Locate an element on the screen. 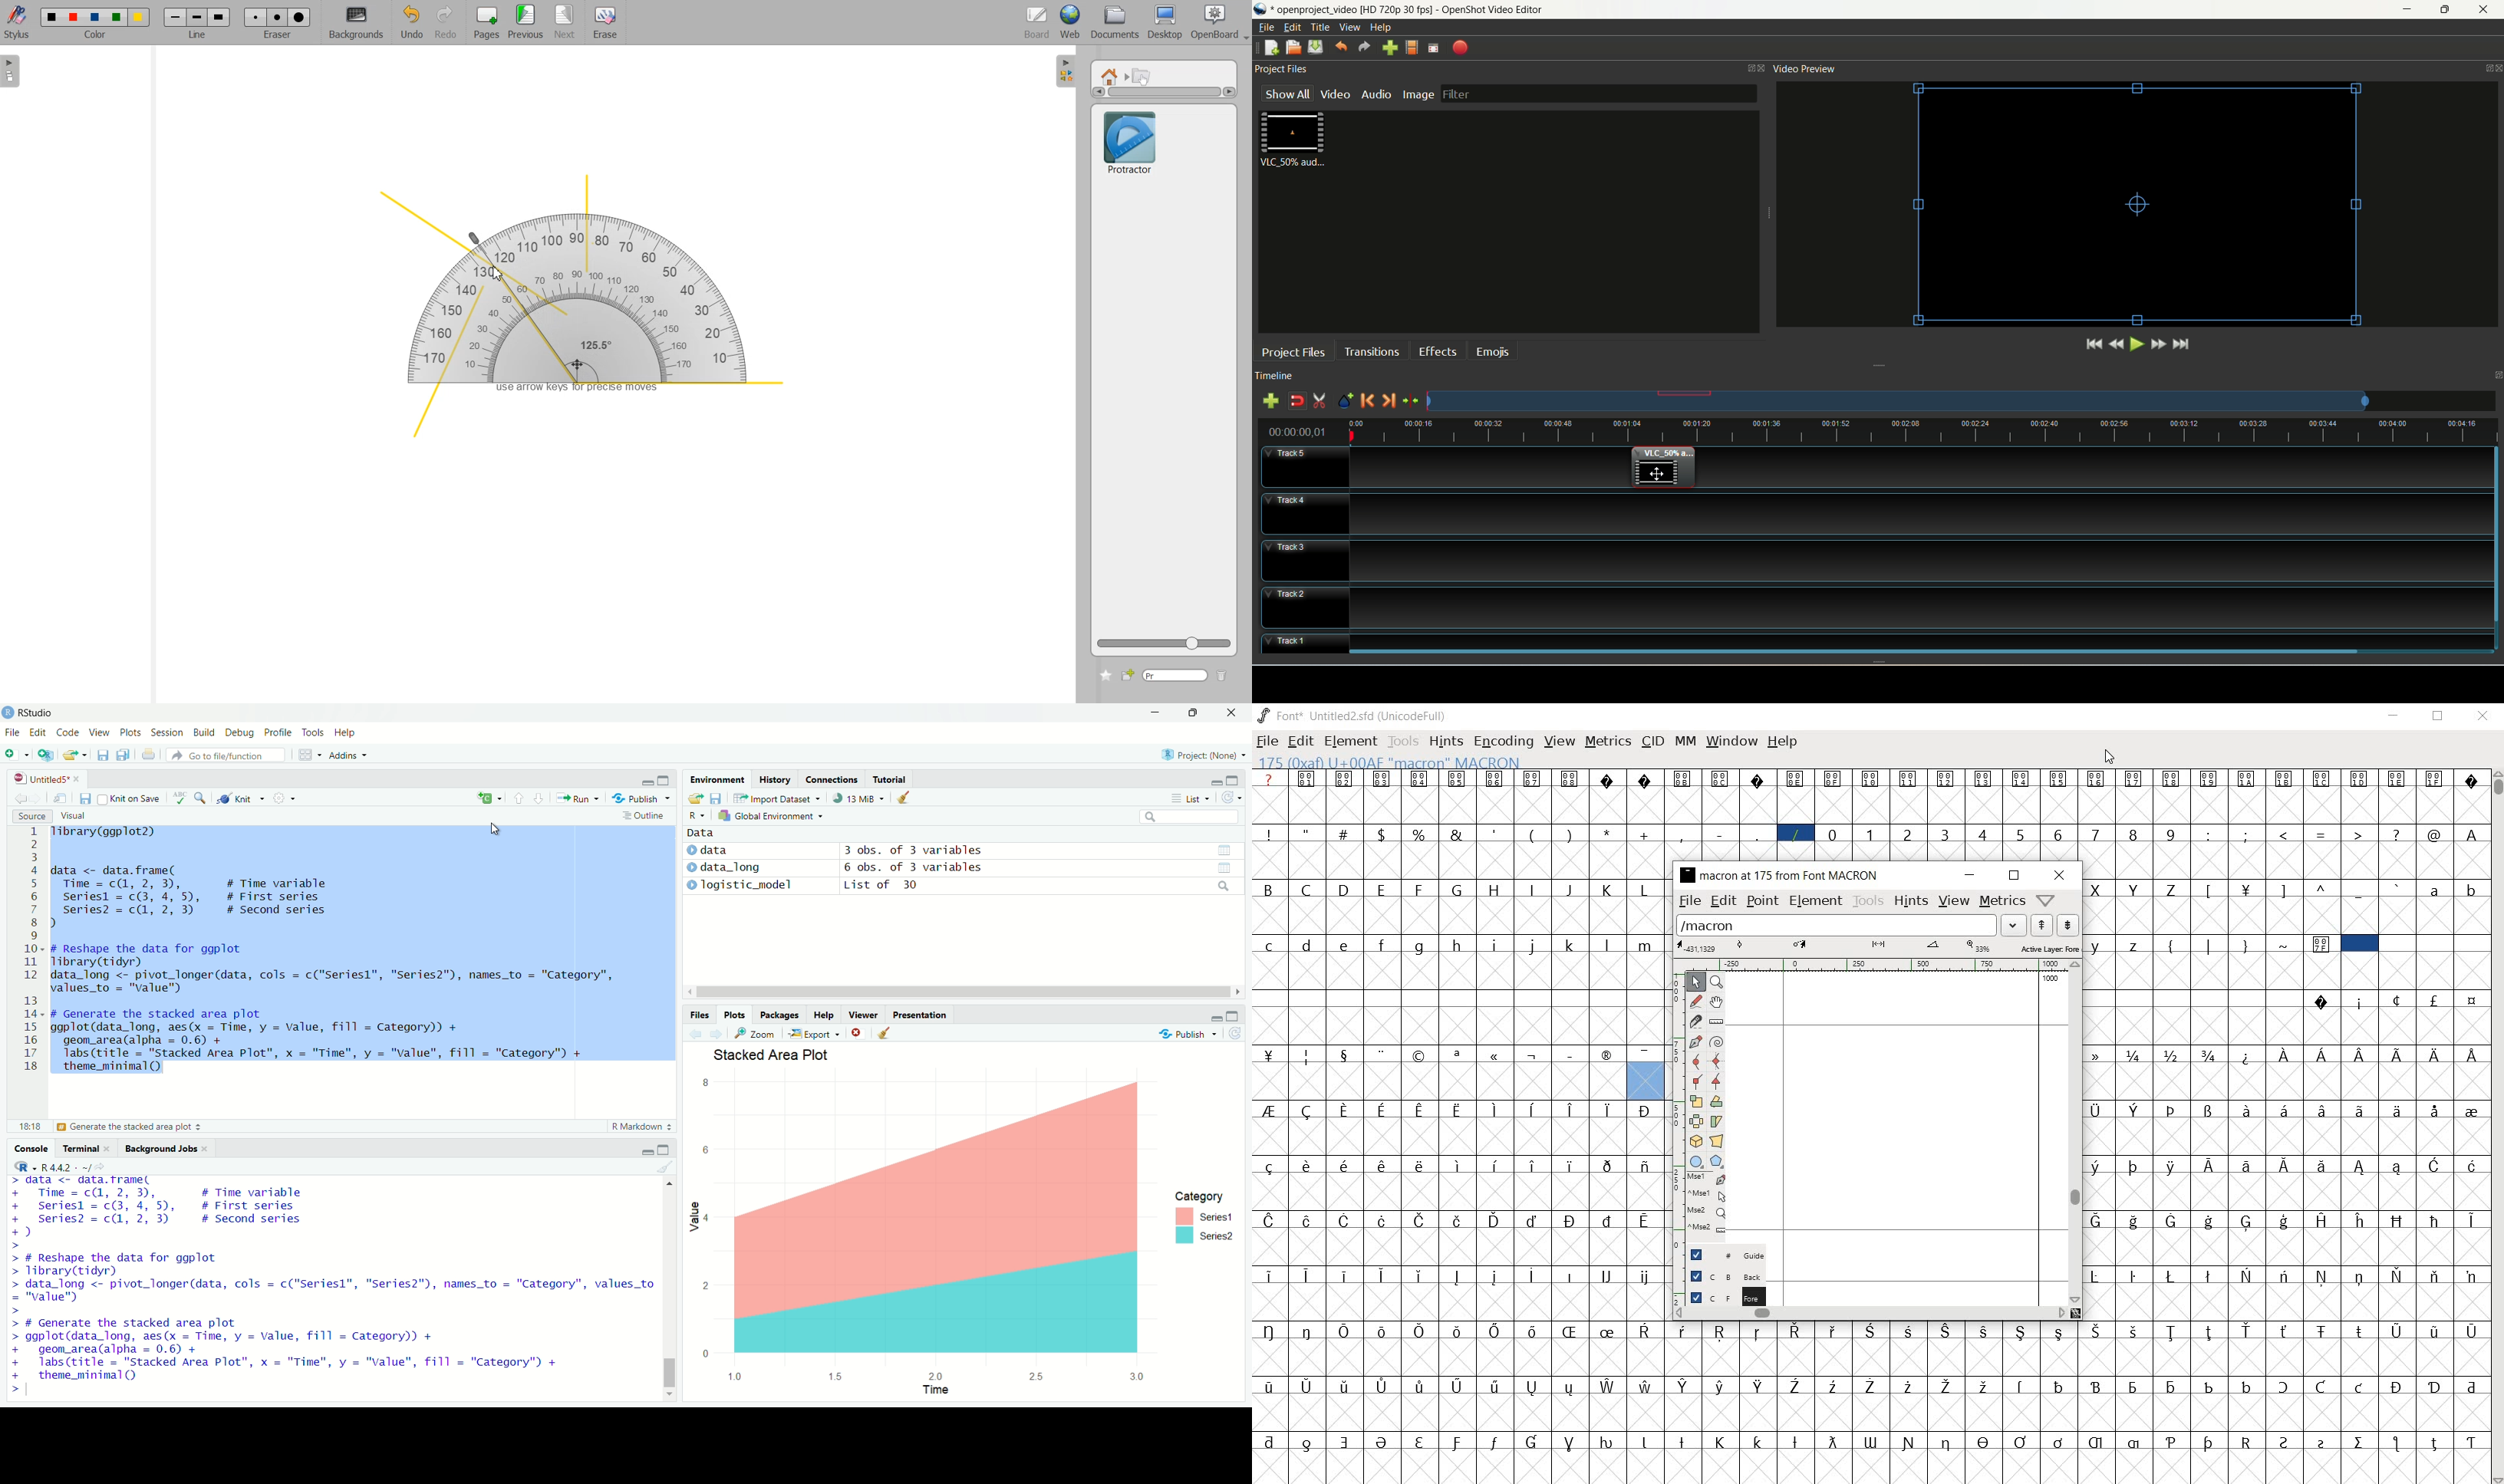 This screenshot has width=2520, height=1484. Symbol is located at coordinates (1535, 1386).